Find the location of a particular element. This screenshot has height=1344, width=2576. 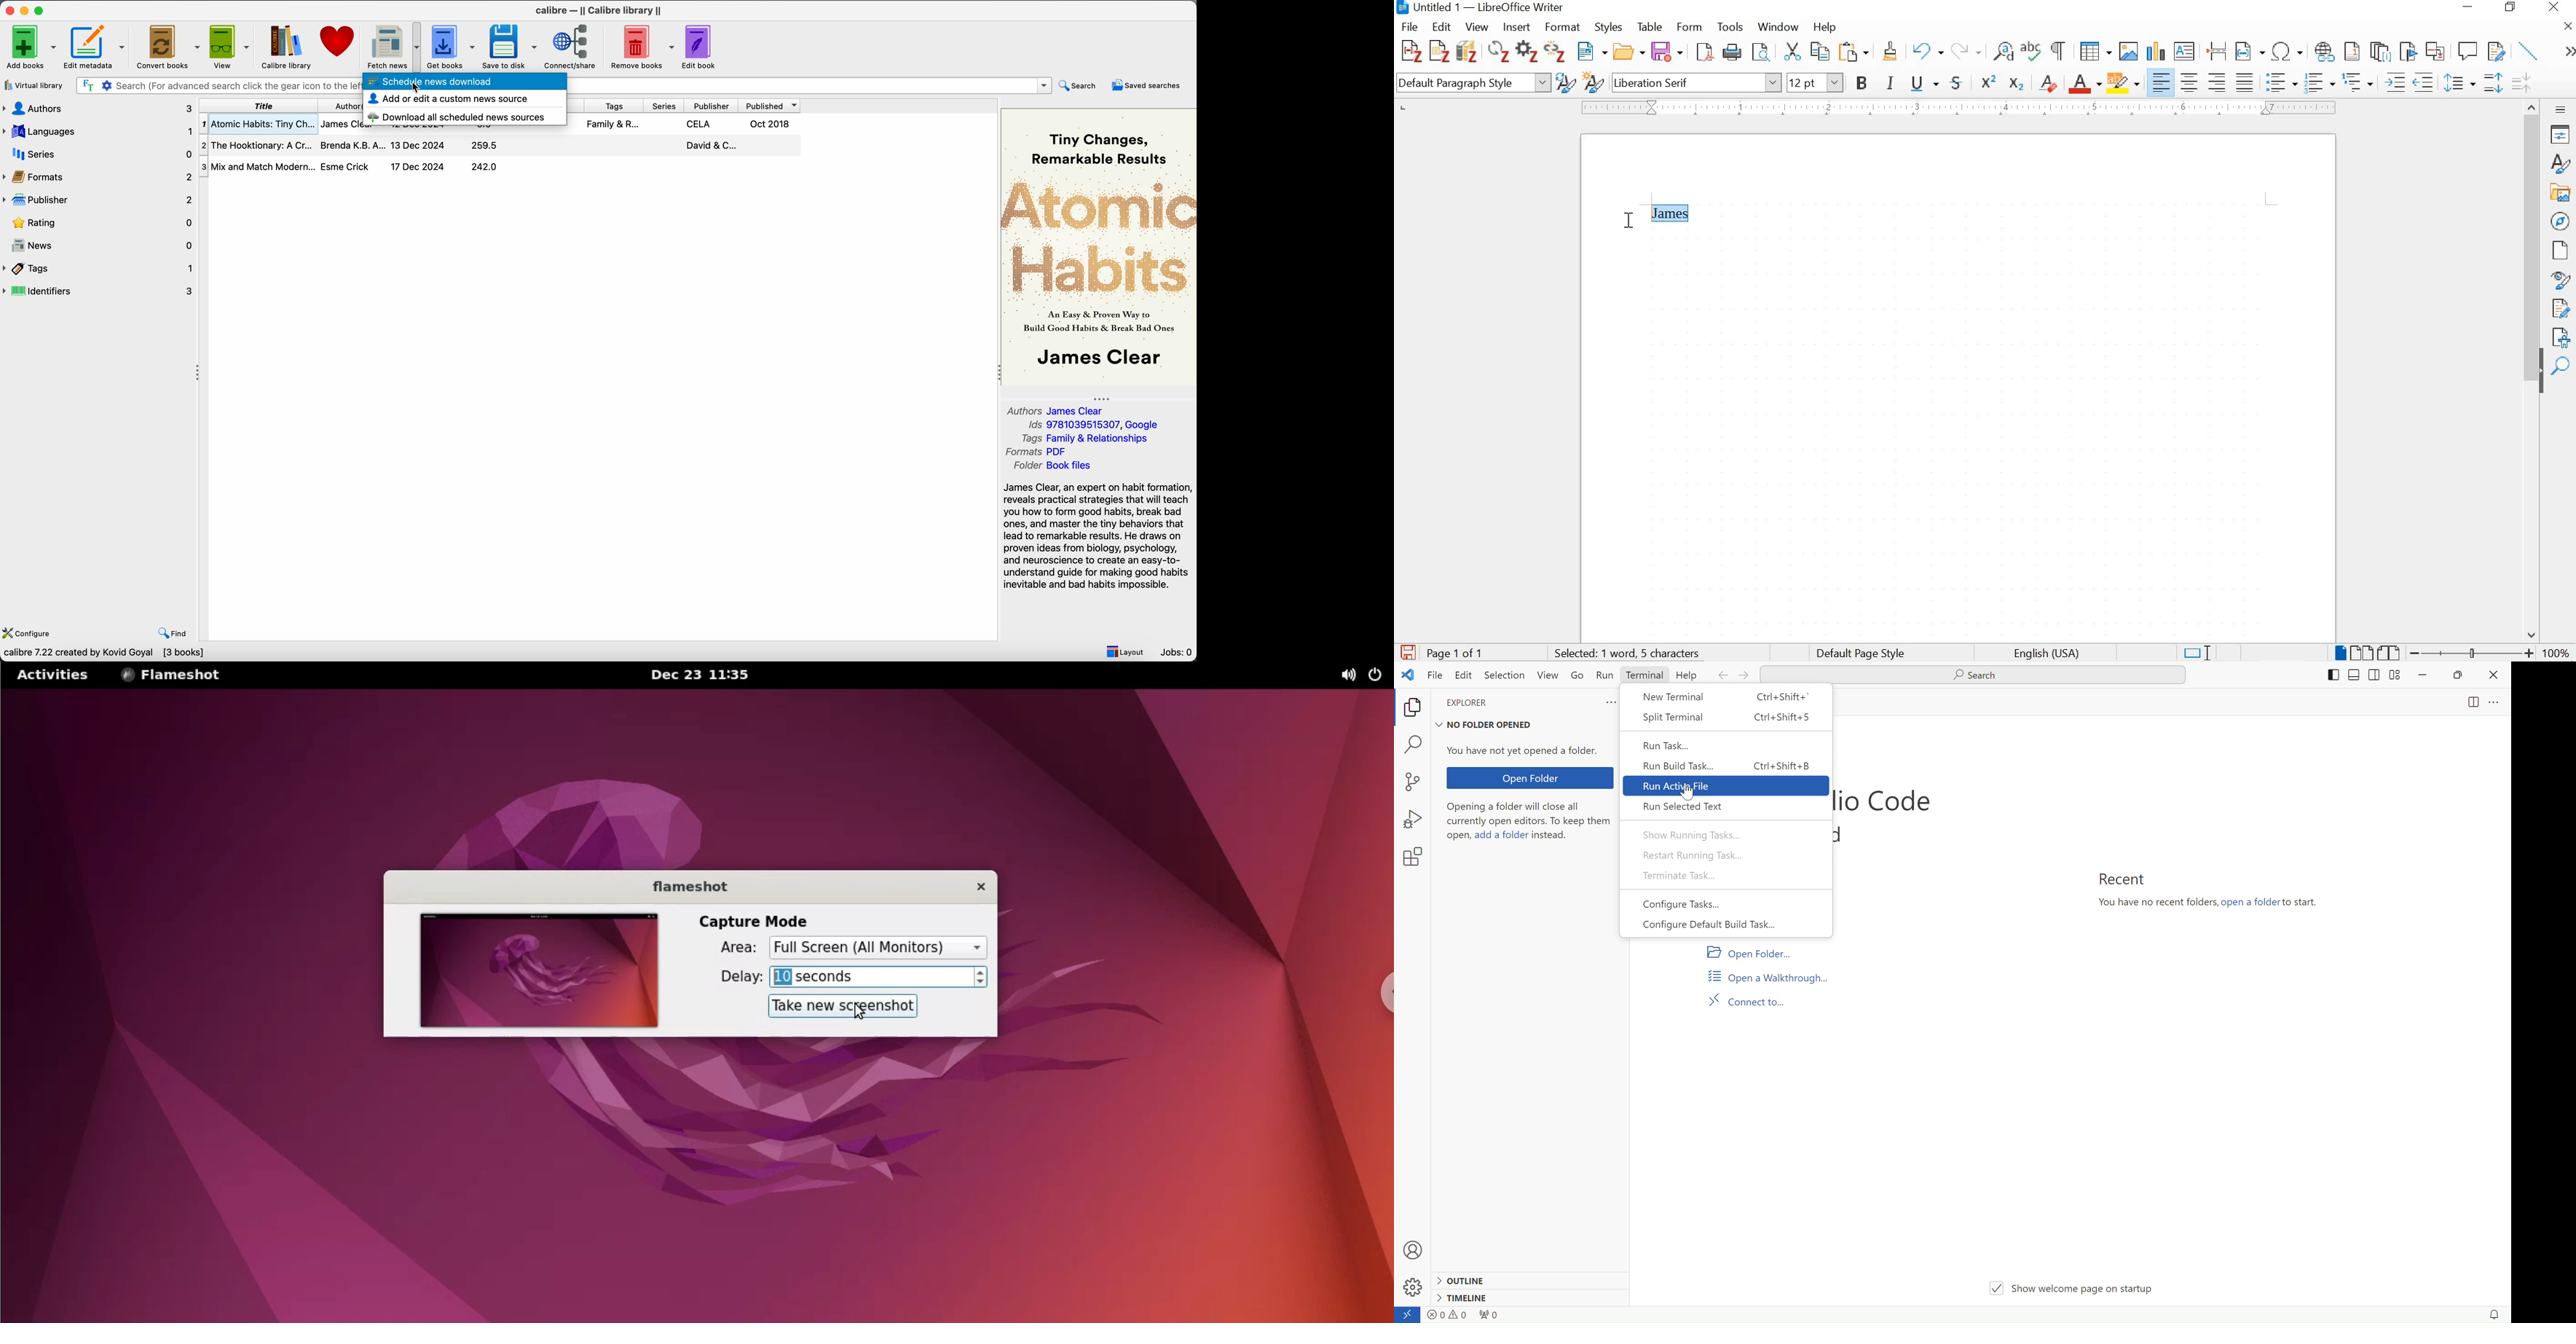

text language english (usa) is located at coordinates (2045, 653).